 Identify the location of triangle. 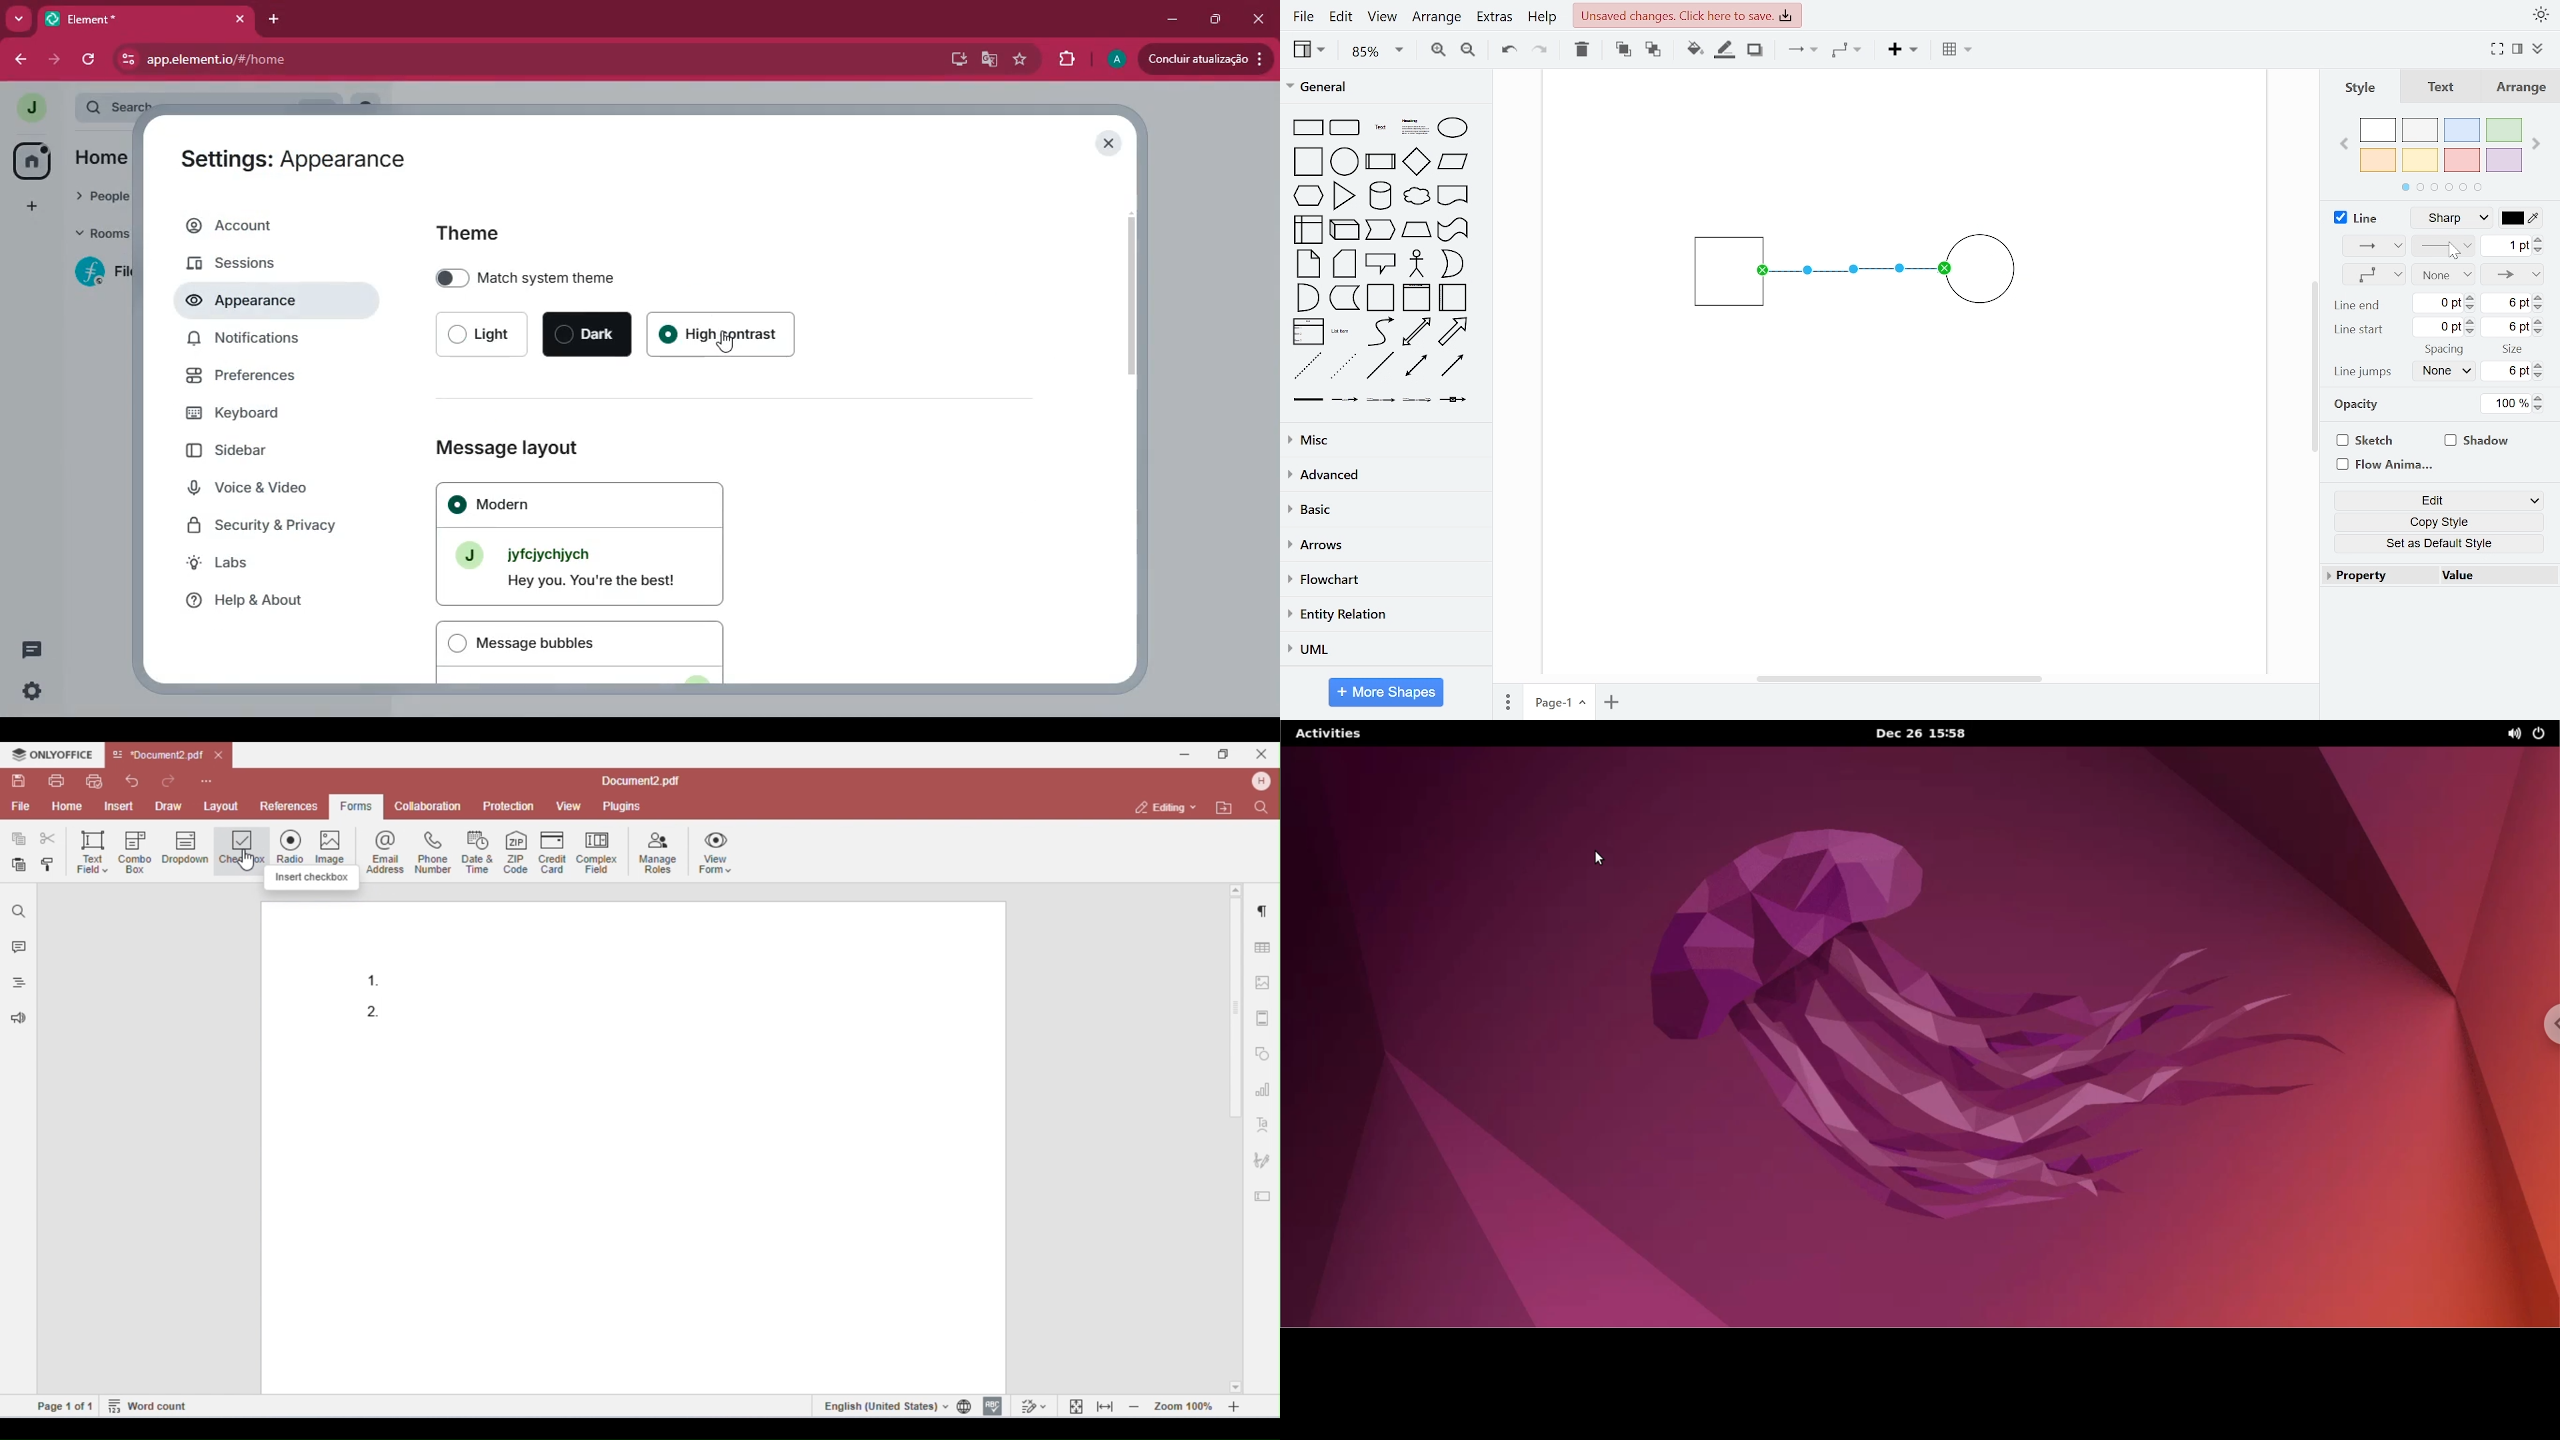
(1345, 195).